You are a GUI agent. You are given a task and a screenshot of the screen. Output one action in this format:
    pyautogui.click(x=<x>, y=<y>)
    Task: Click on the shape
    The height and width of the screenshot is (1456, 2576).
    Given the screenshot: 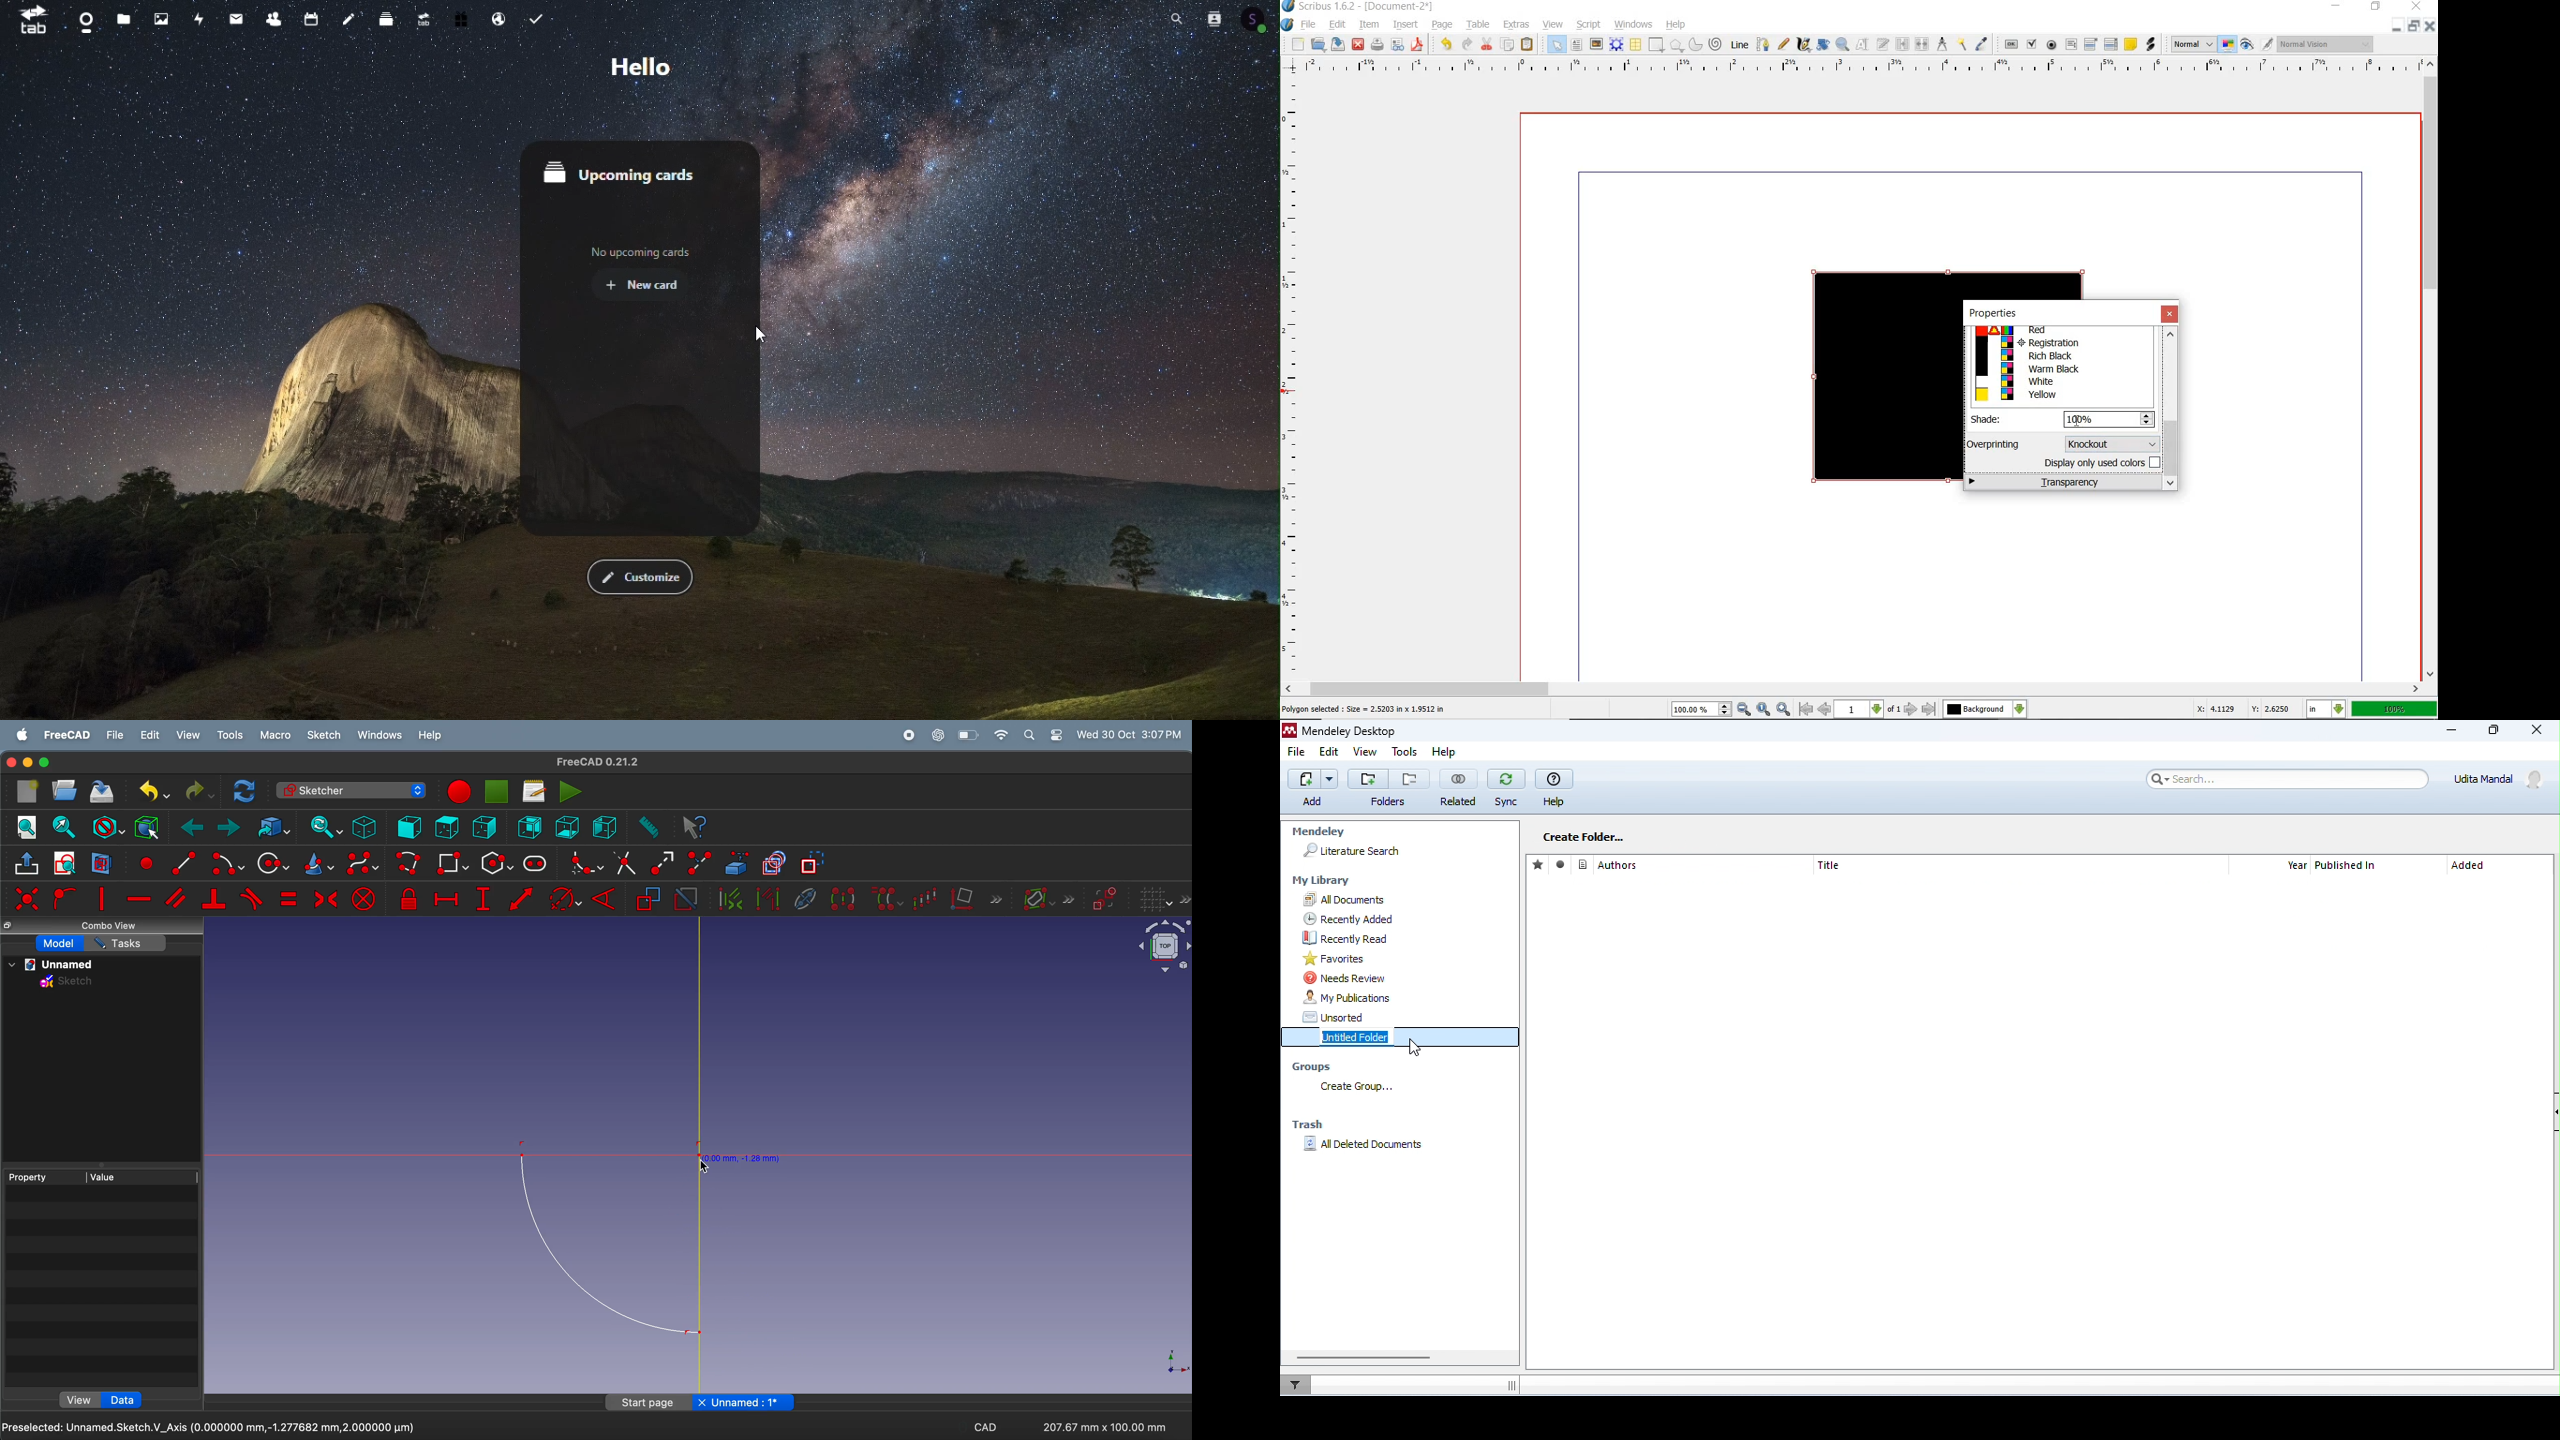 What is the action you would take?
    pyautogui.click(x=1657, y=44)
    